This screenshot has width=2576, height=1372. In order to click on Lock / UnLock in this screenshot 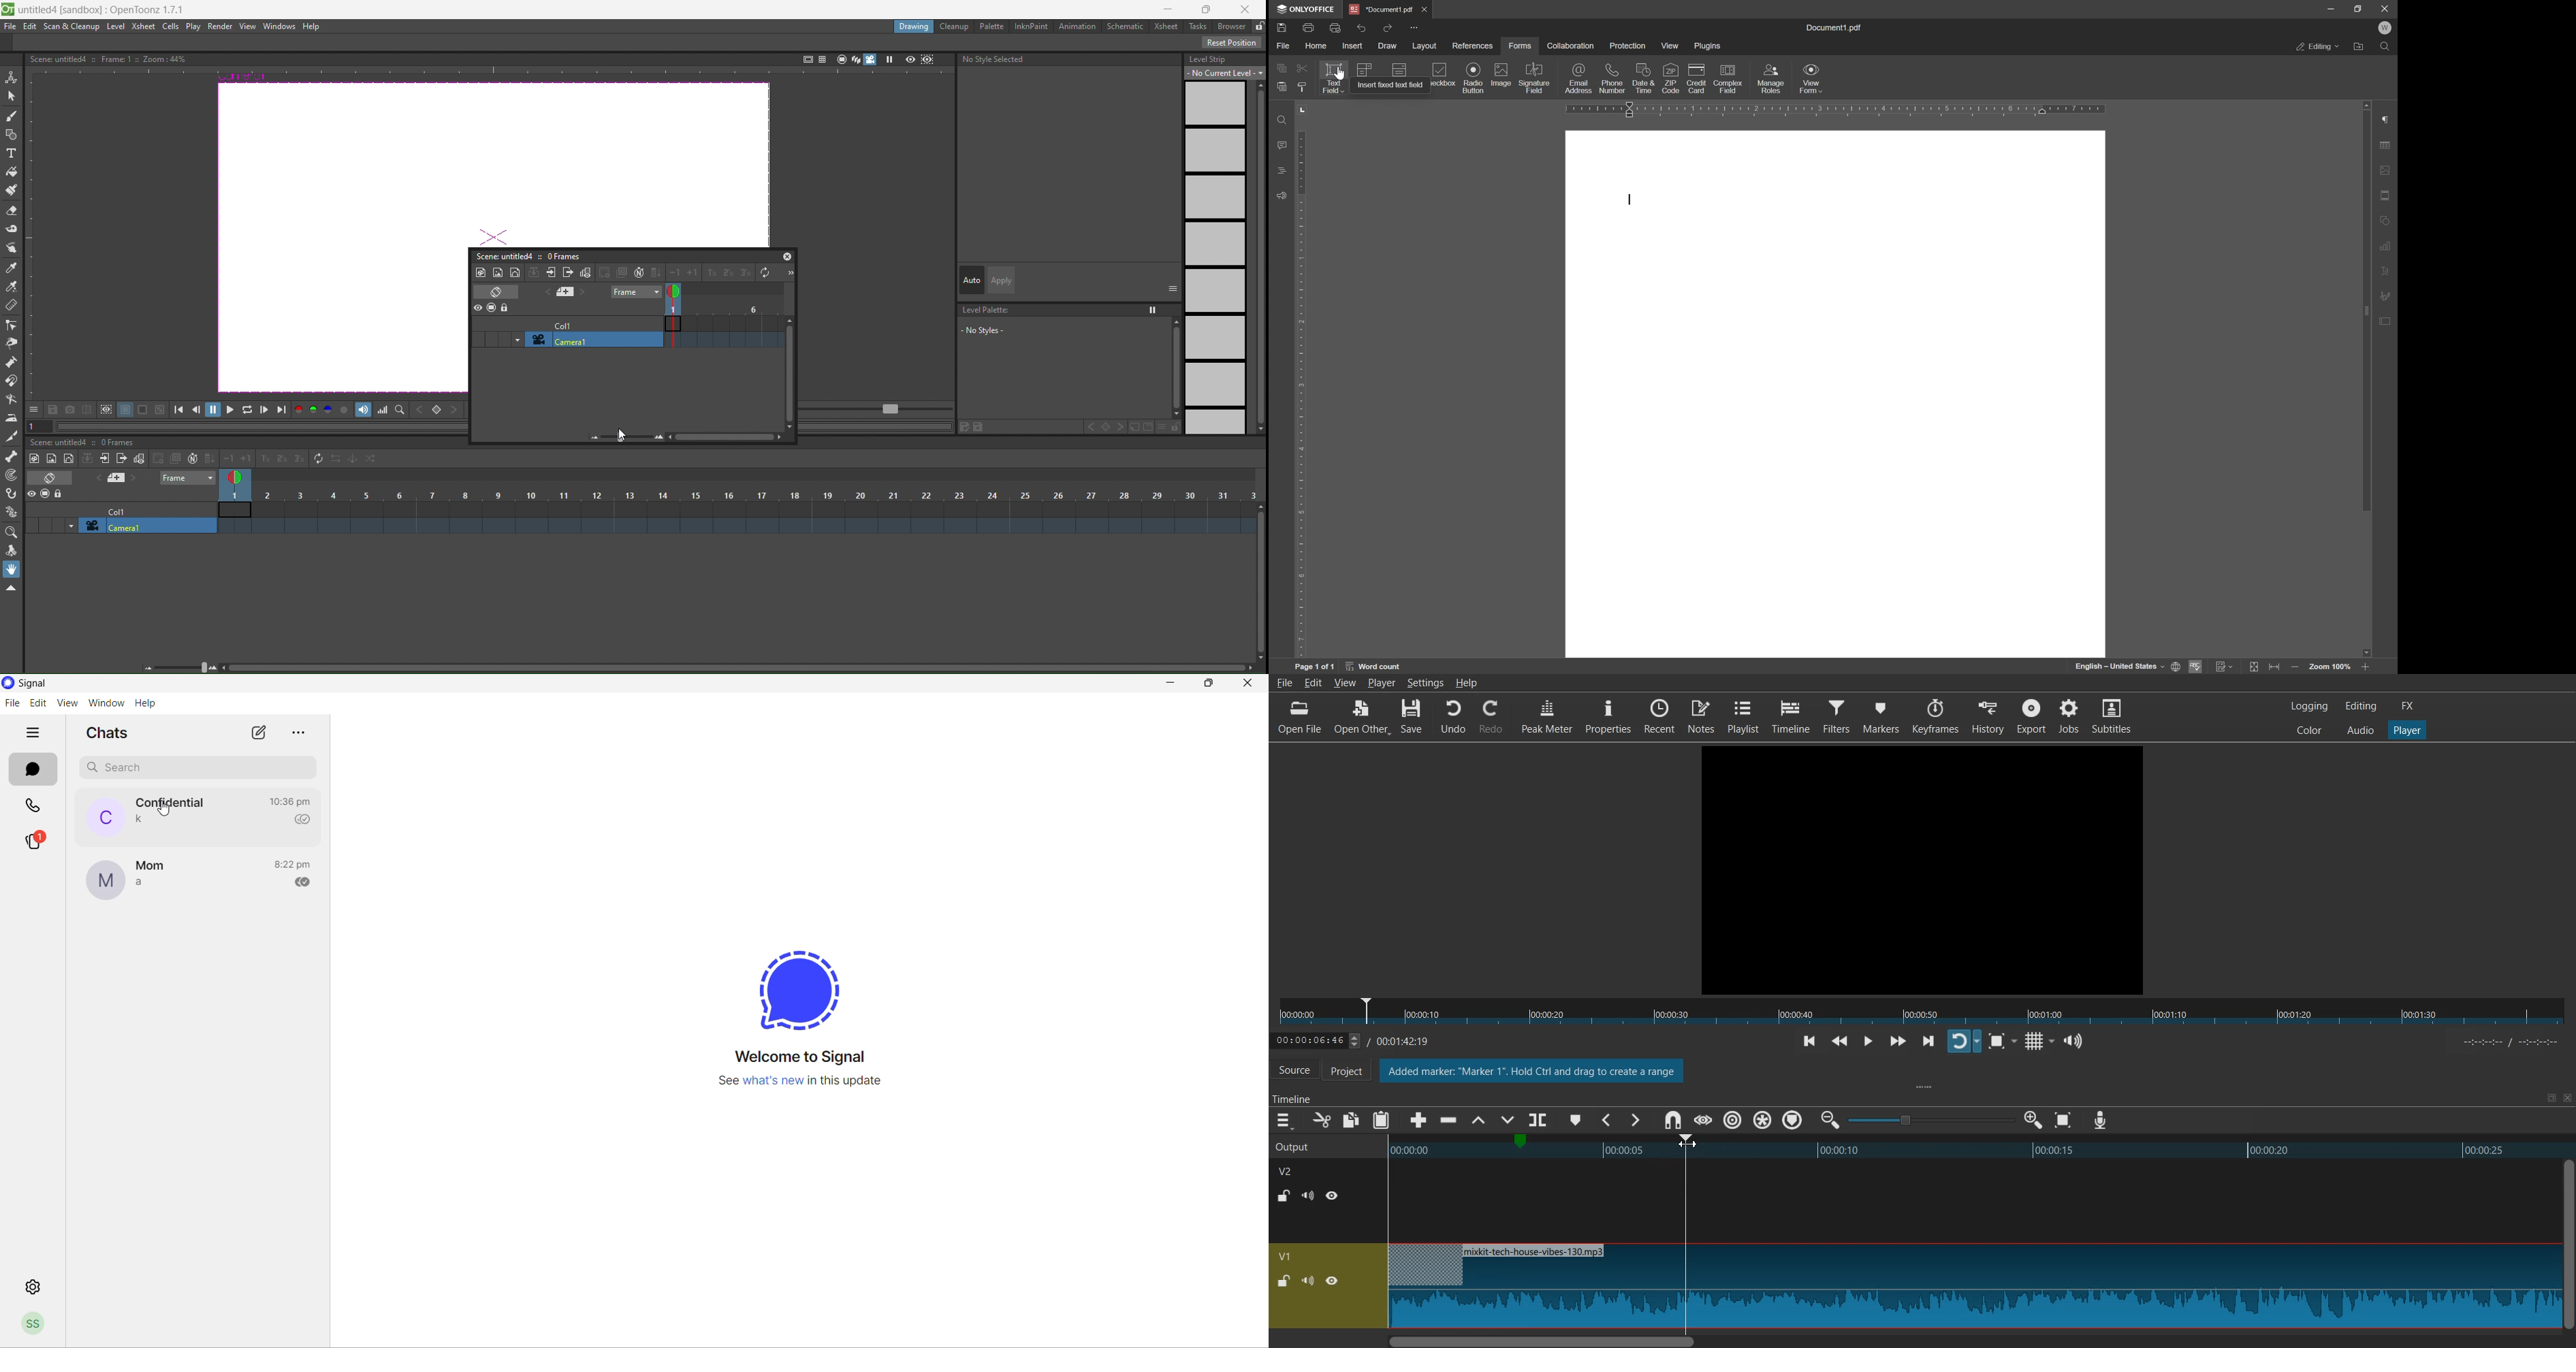, I will do `click(1285, 1195)`.